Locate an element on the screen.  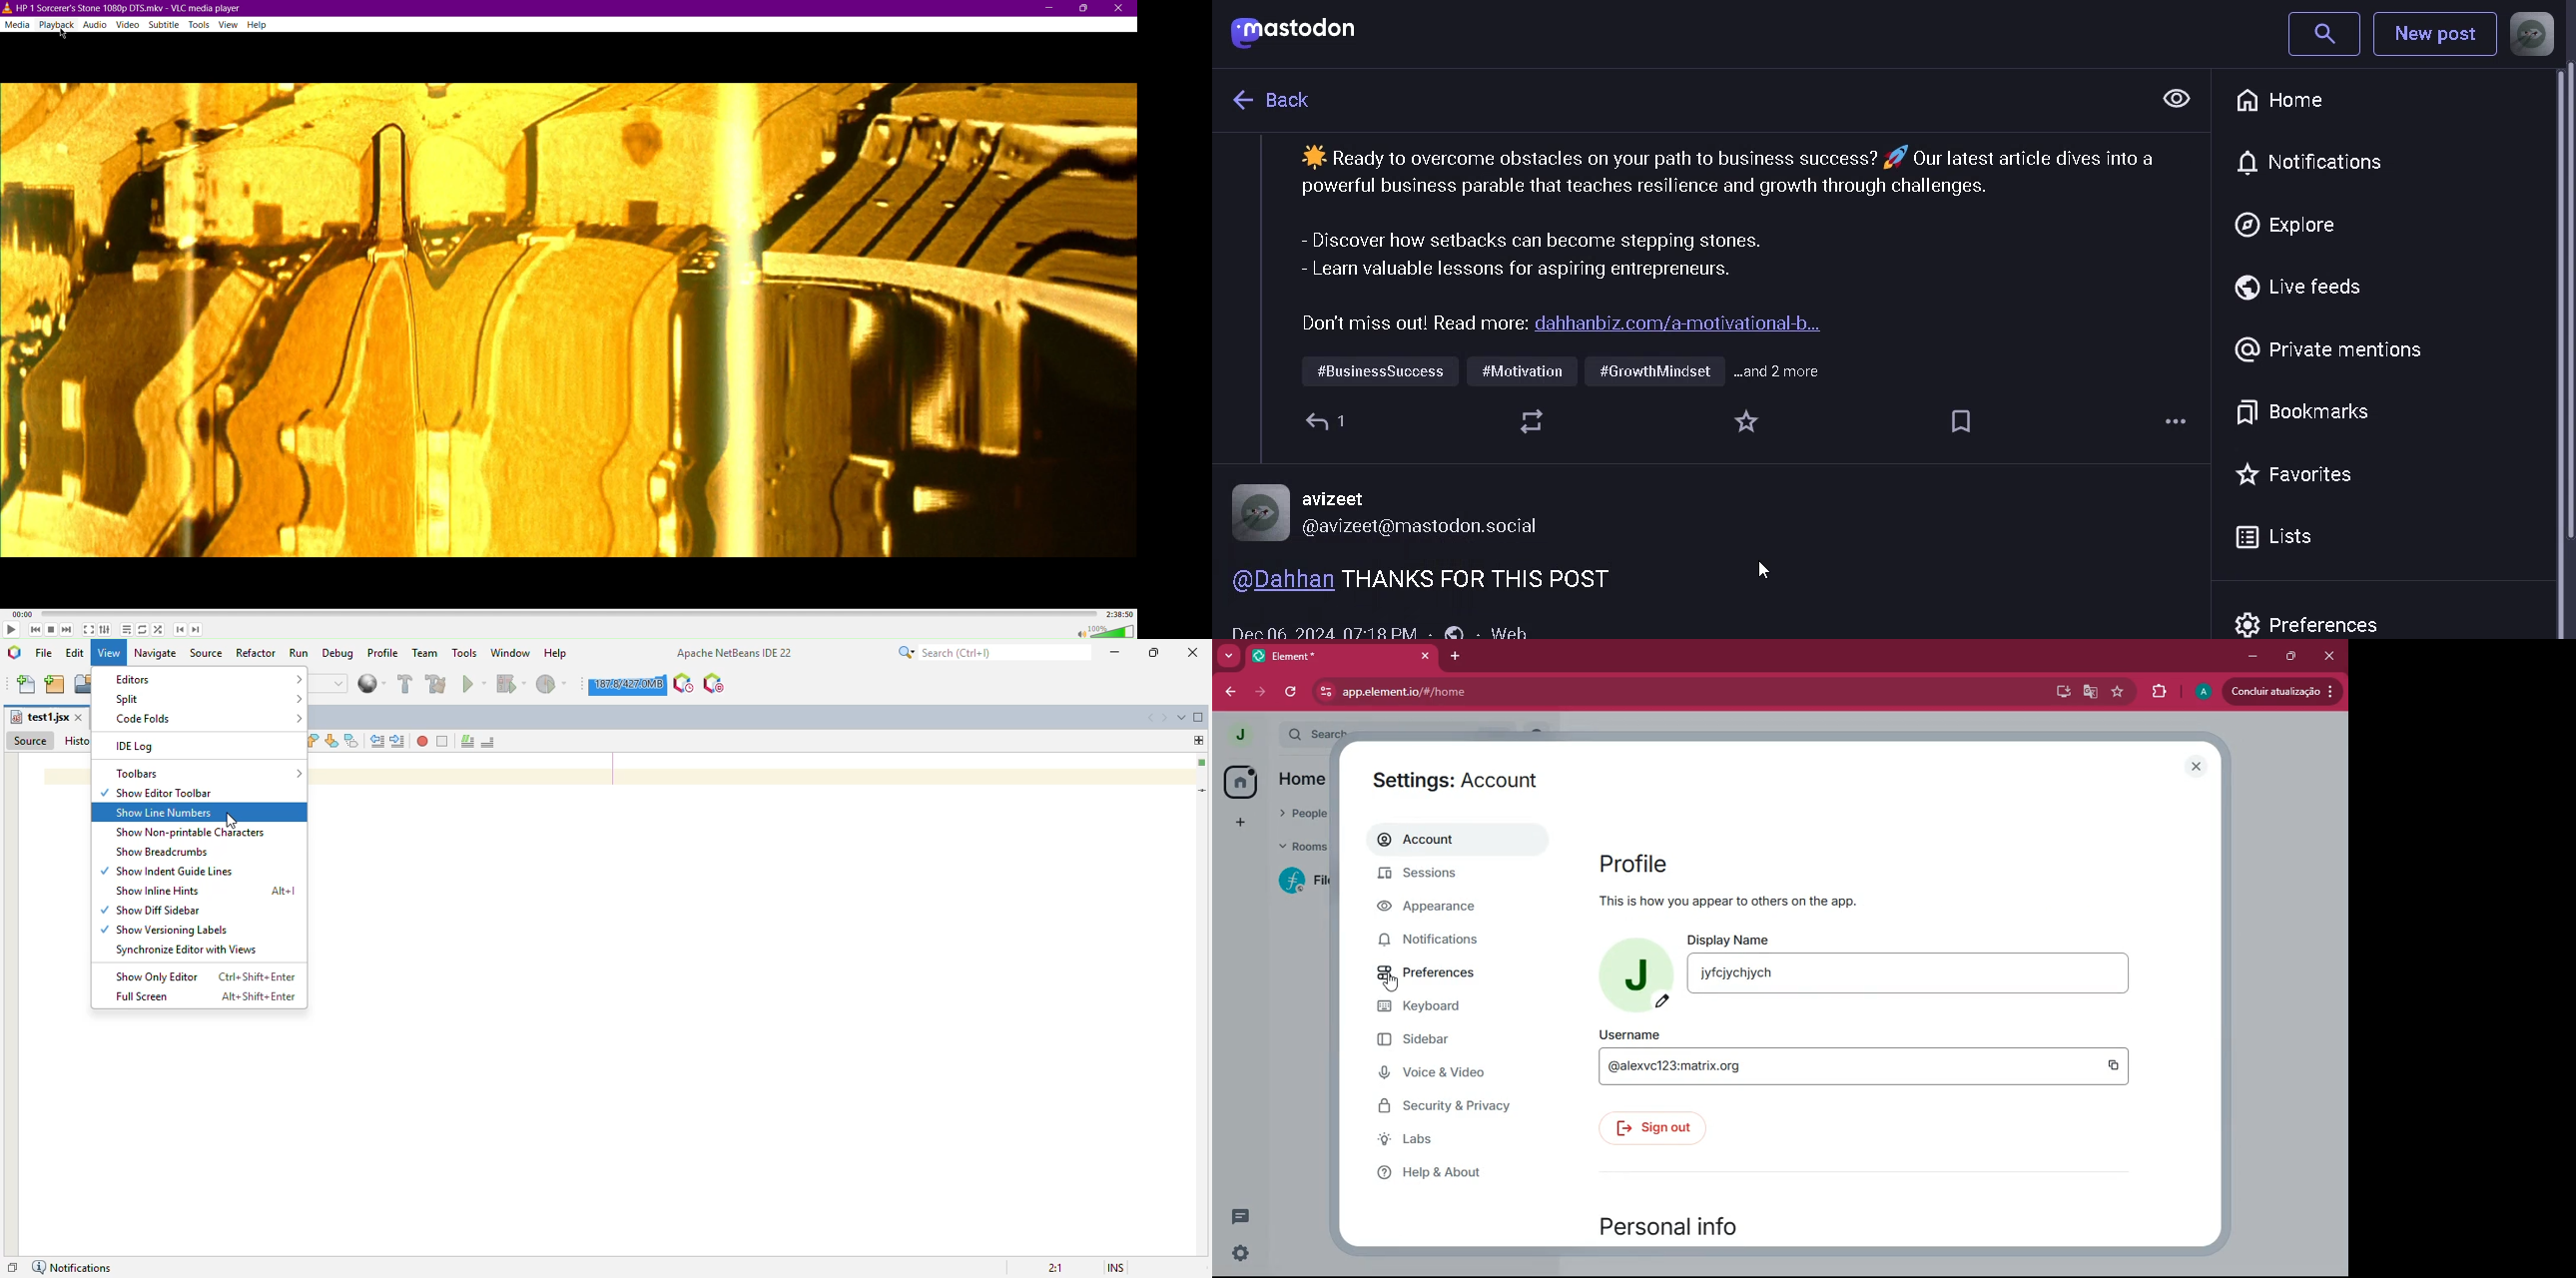
.. and 2 more is located at coordinates (1788, 372).